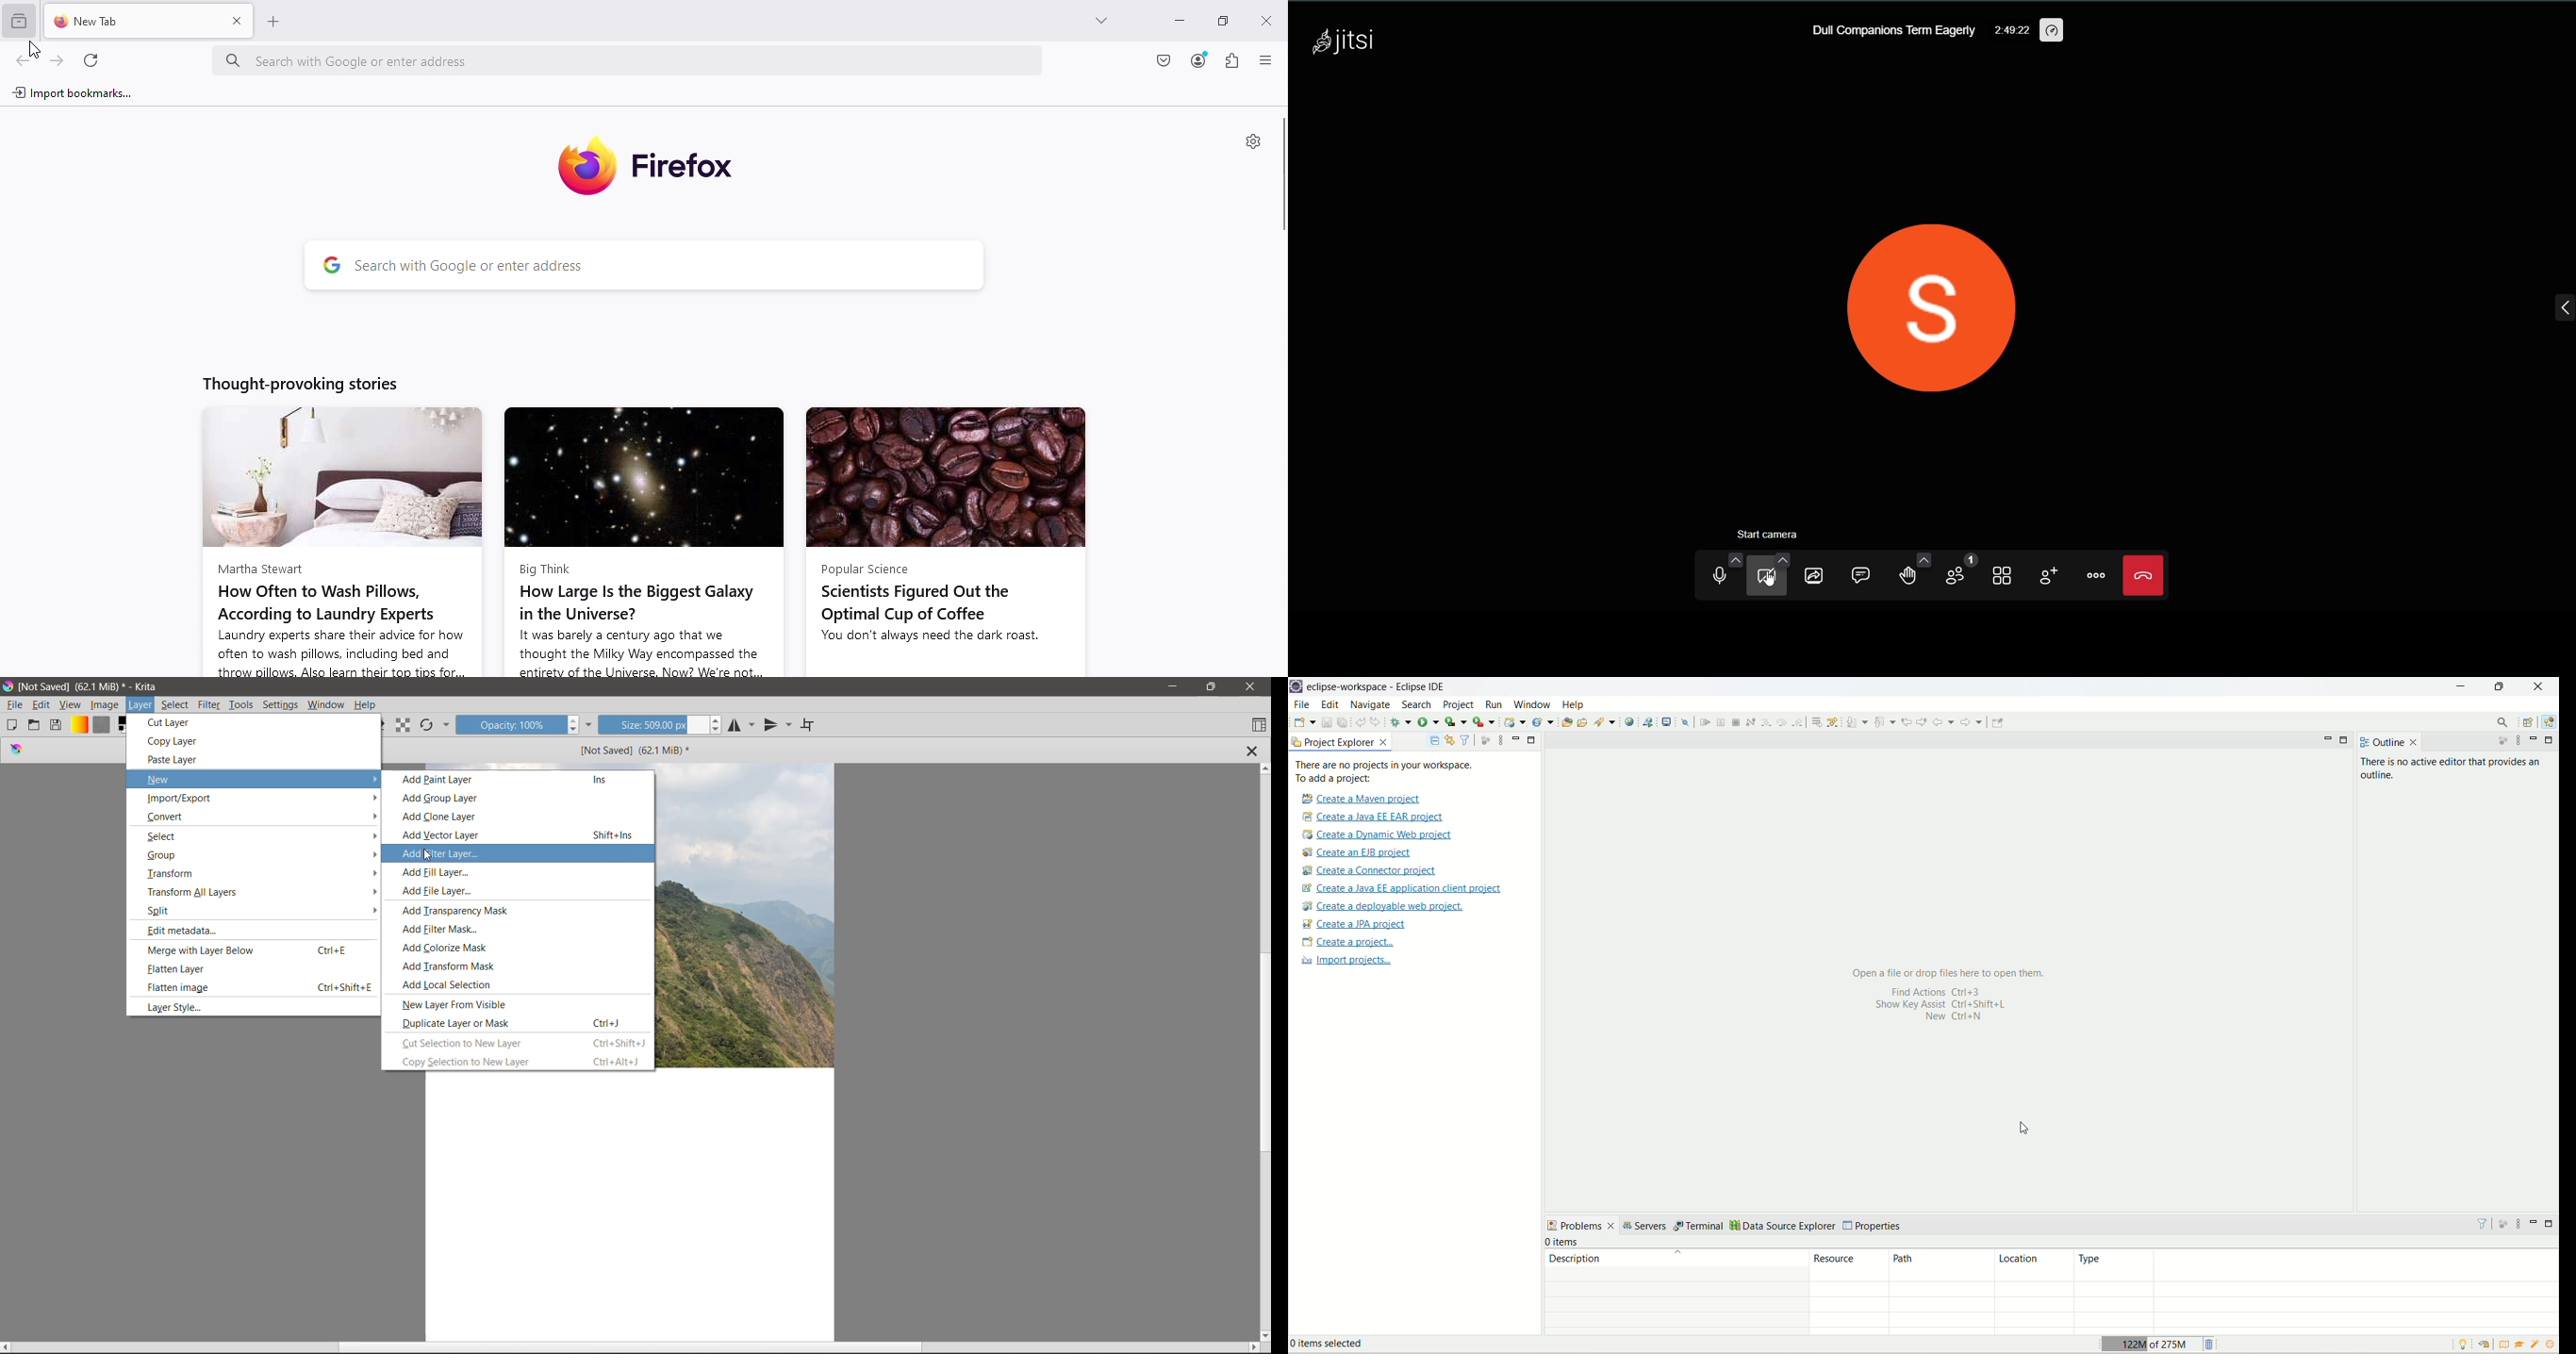 The width and height of the screenshot is (2576, 1372). What do you see at coordinates (1171, 685) in the screenshot?
I see `Minimize` at bounding box center [1171, 685].